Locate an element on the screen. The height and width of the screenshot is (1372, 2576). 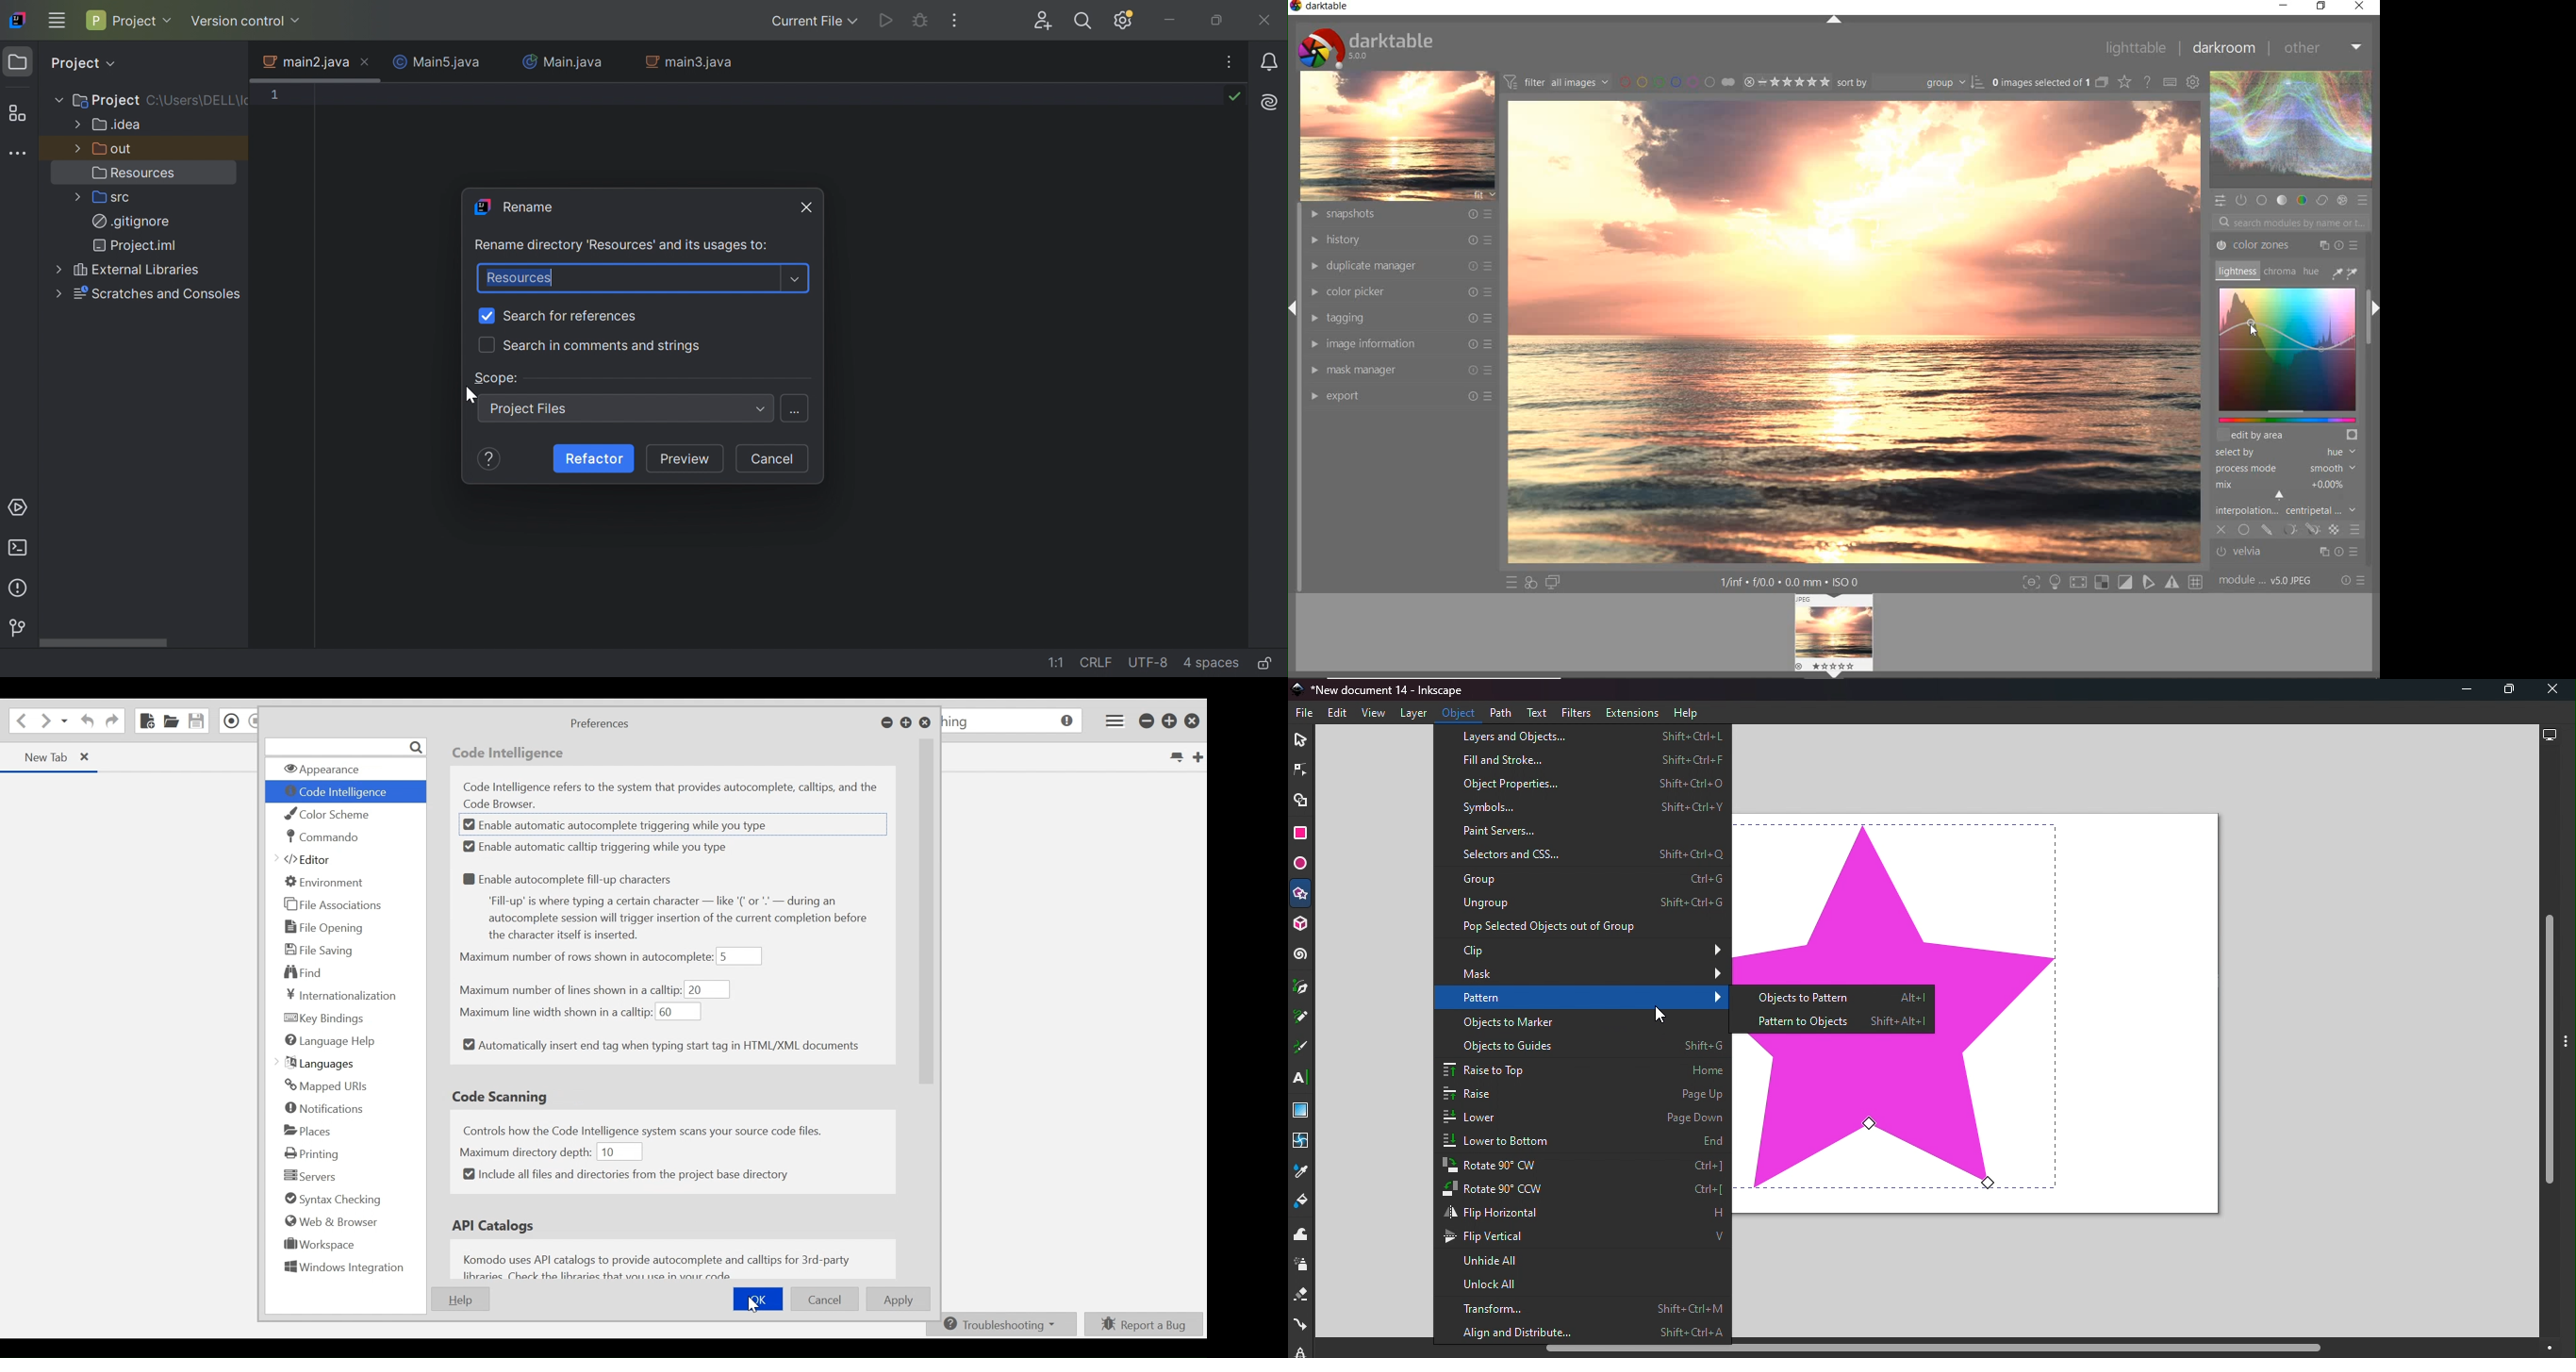
ENABLE FOR ONLINE HELP is located at coordinates (2150, 81).